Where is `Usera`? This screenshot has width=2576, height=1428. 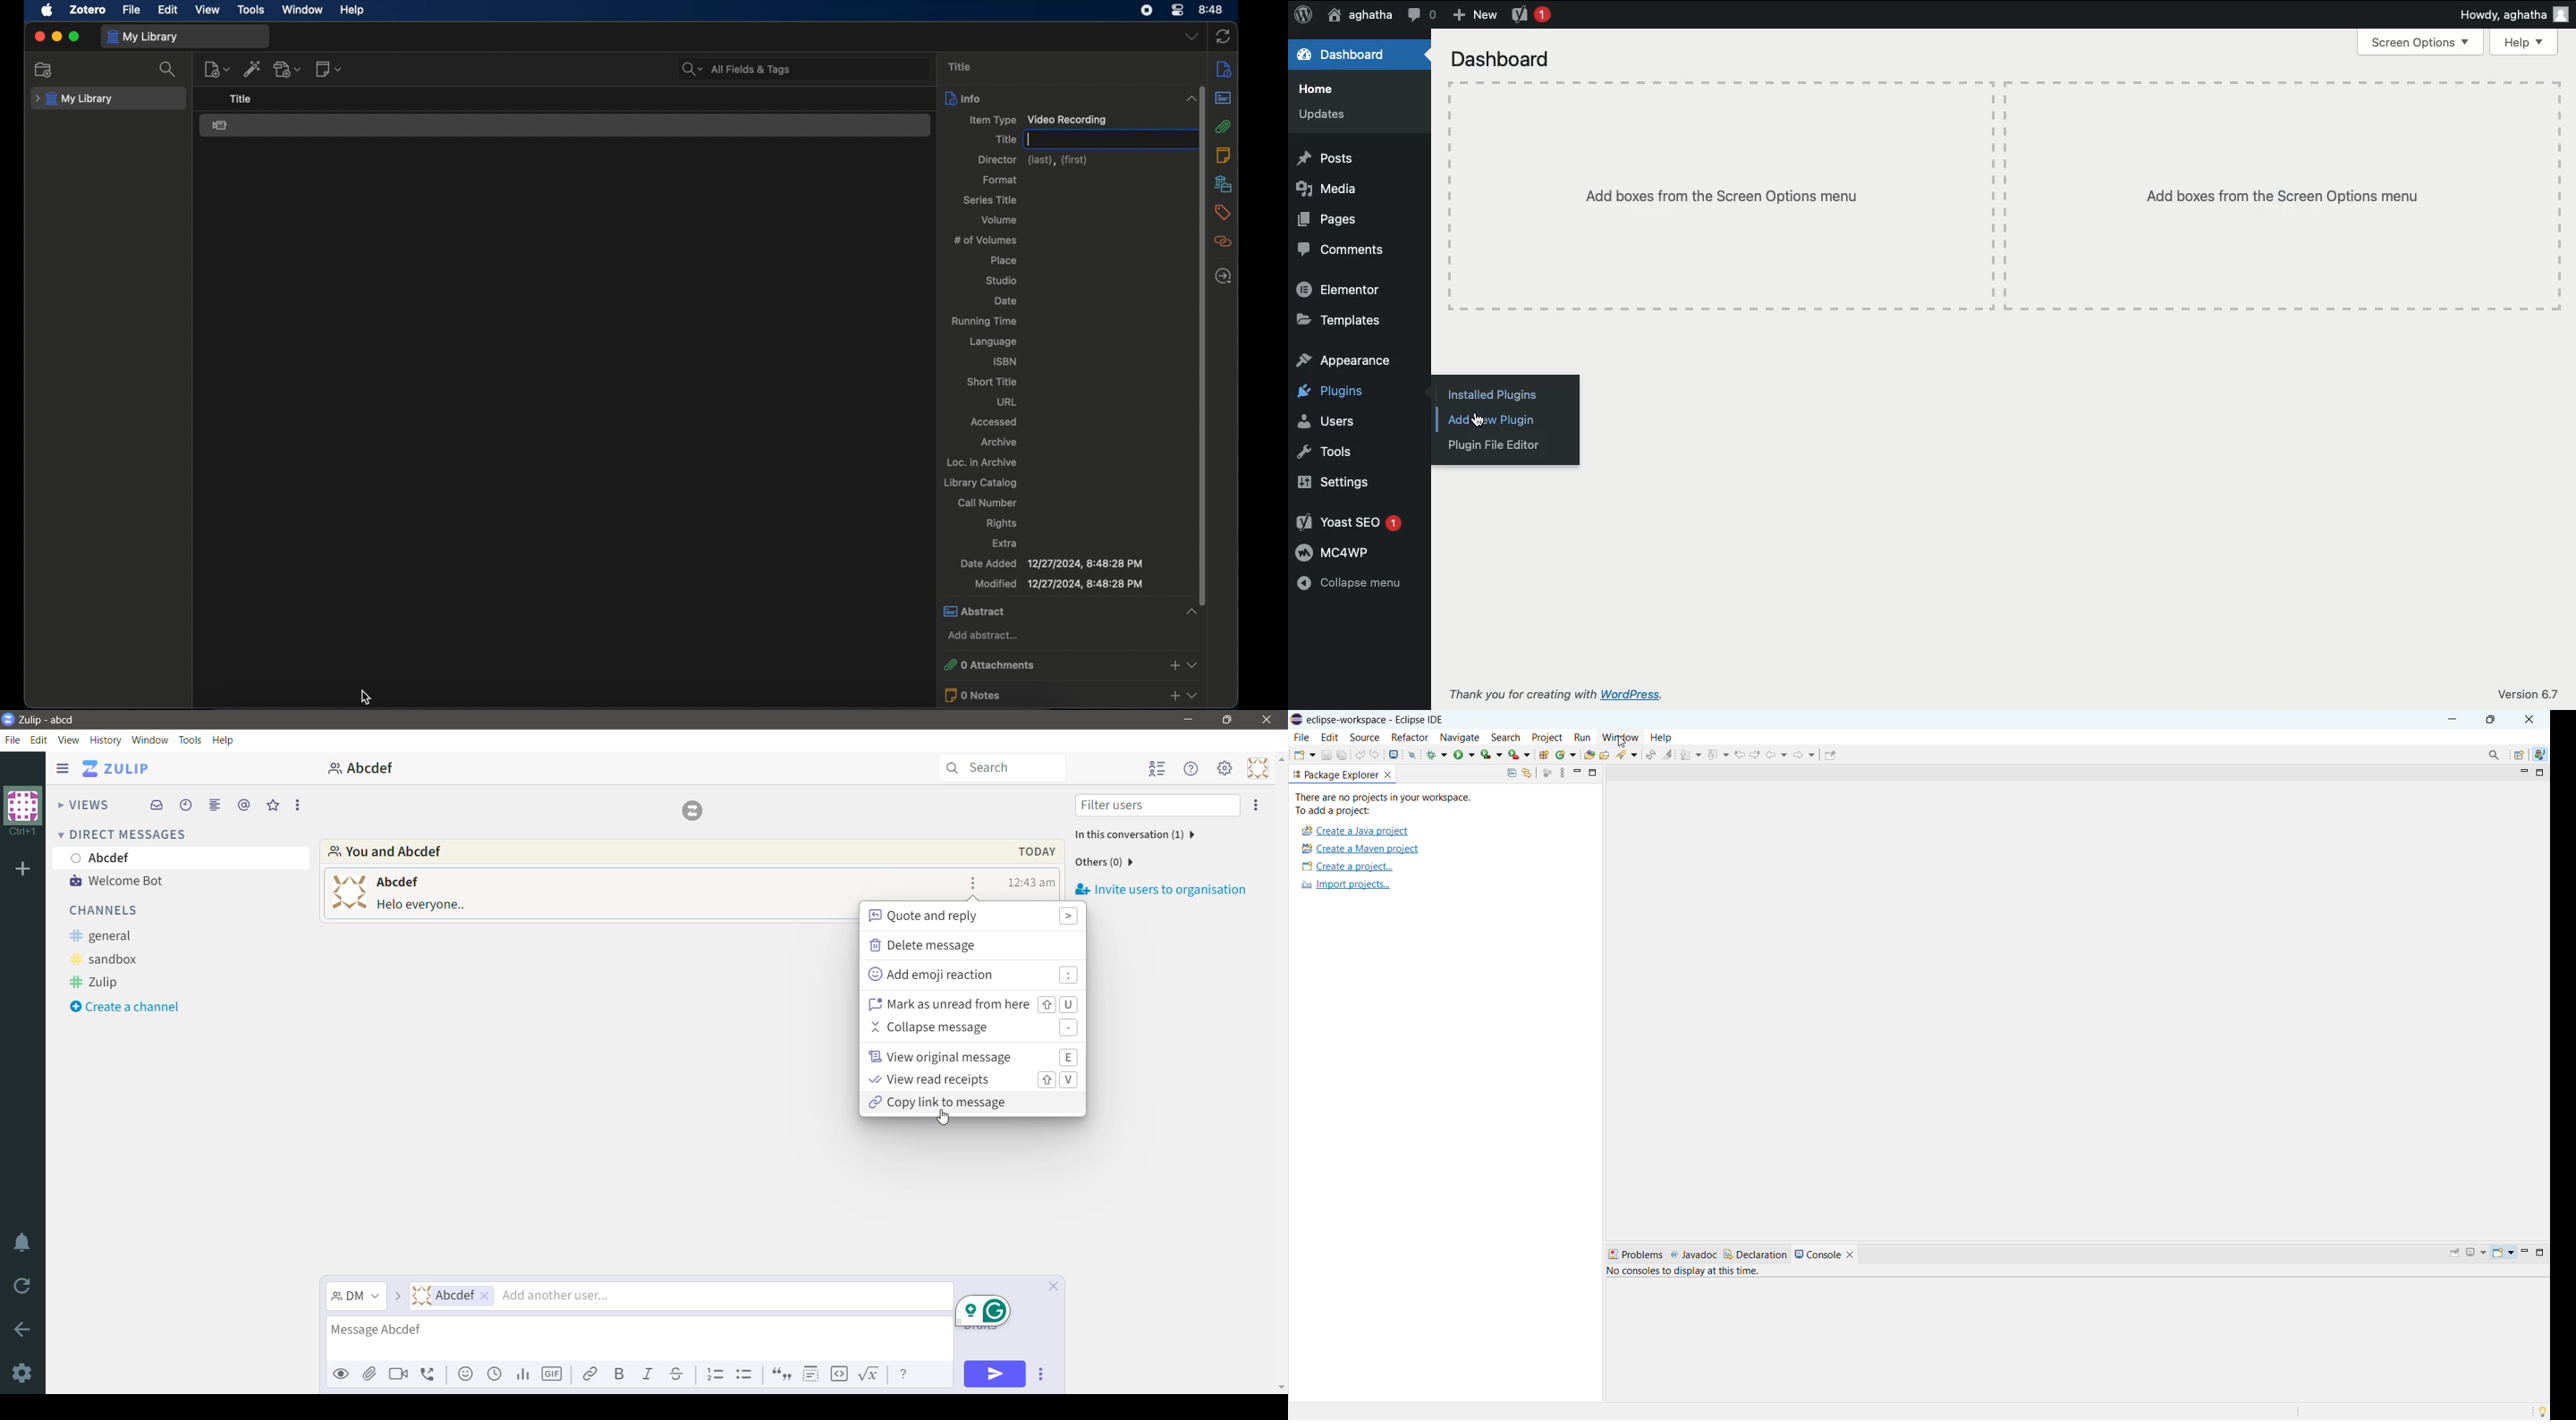
Usera is located at coordinates (1360, 16).